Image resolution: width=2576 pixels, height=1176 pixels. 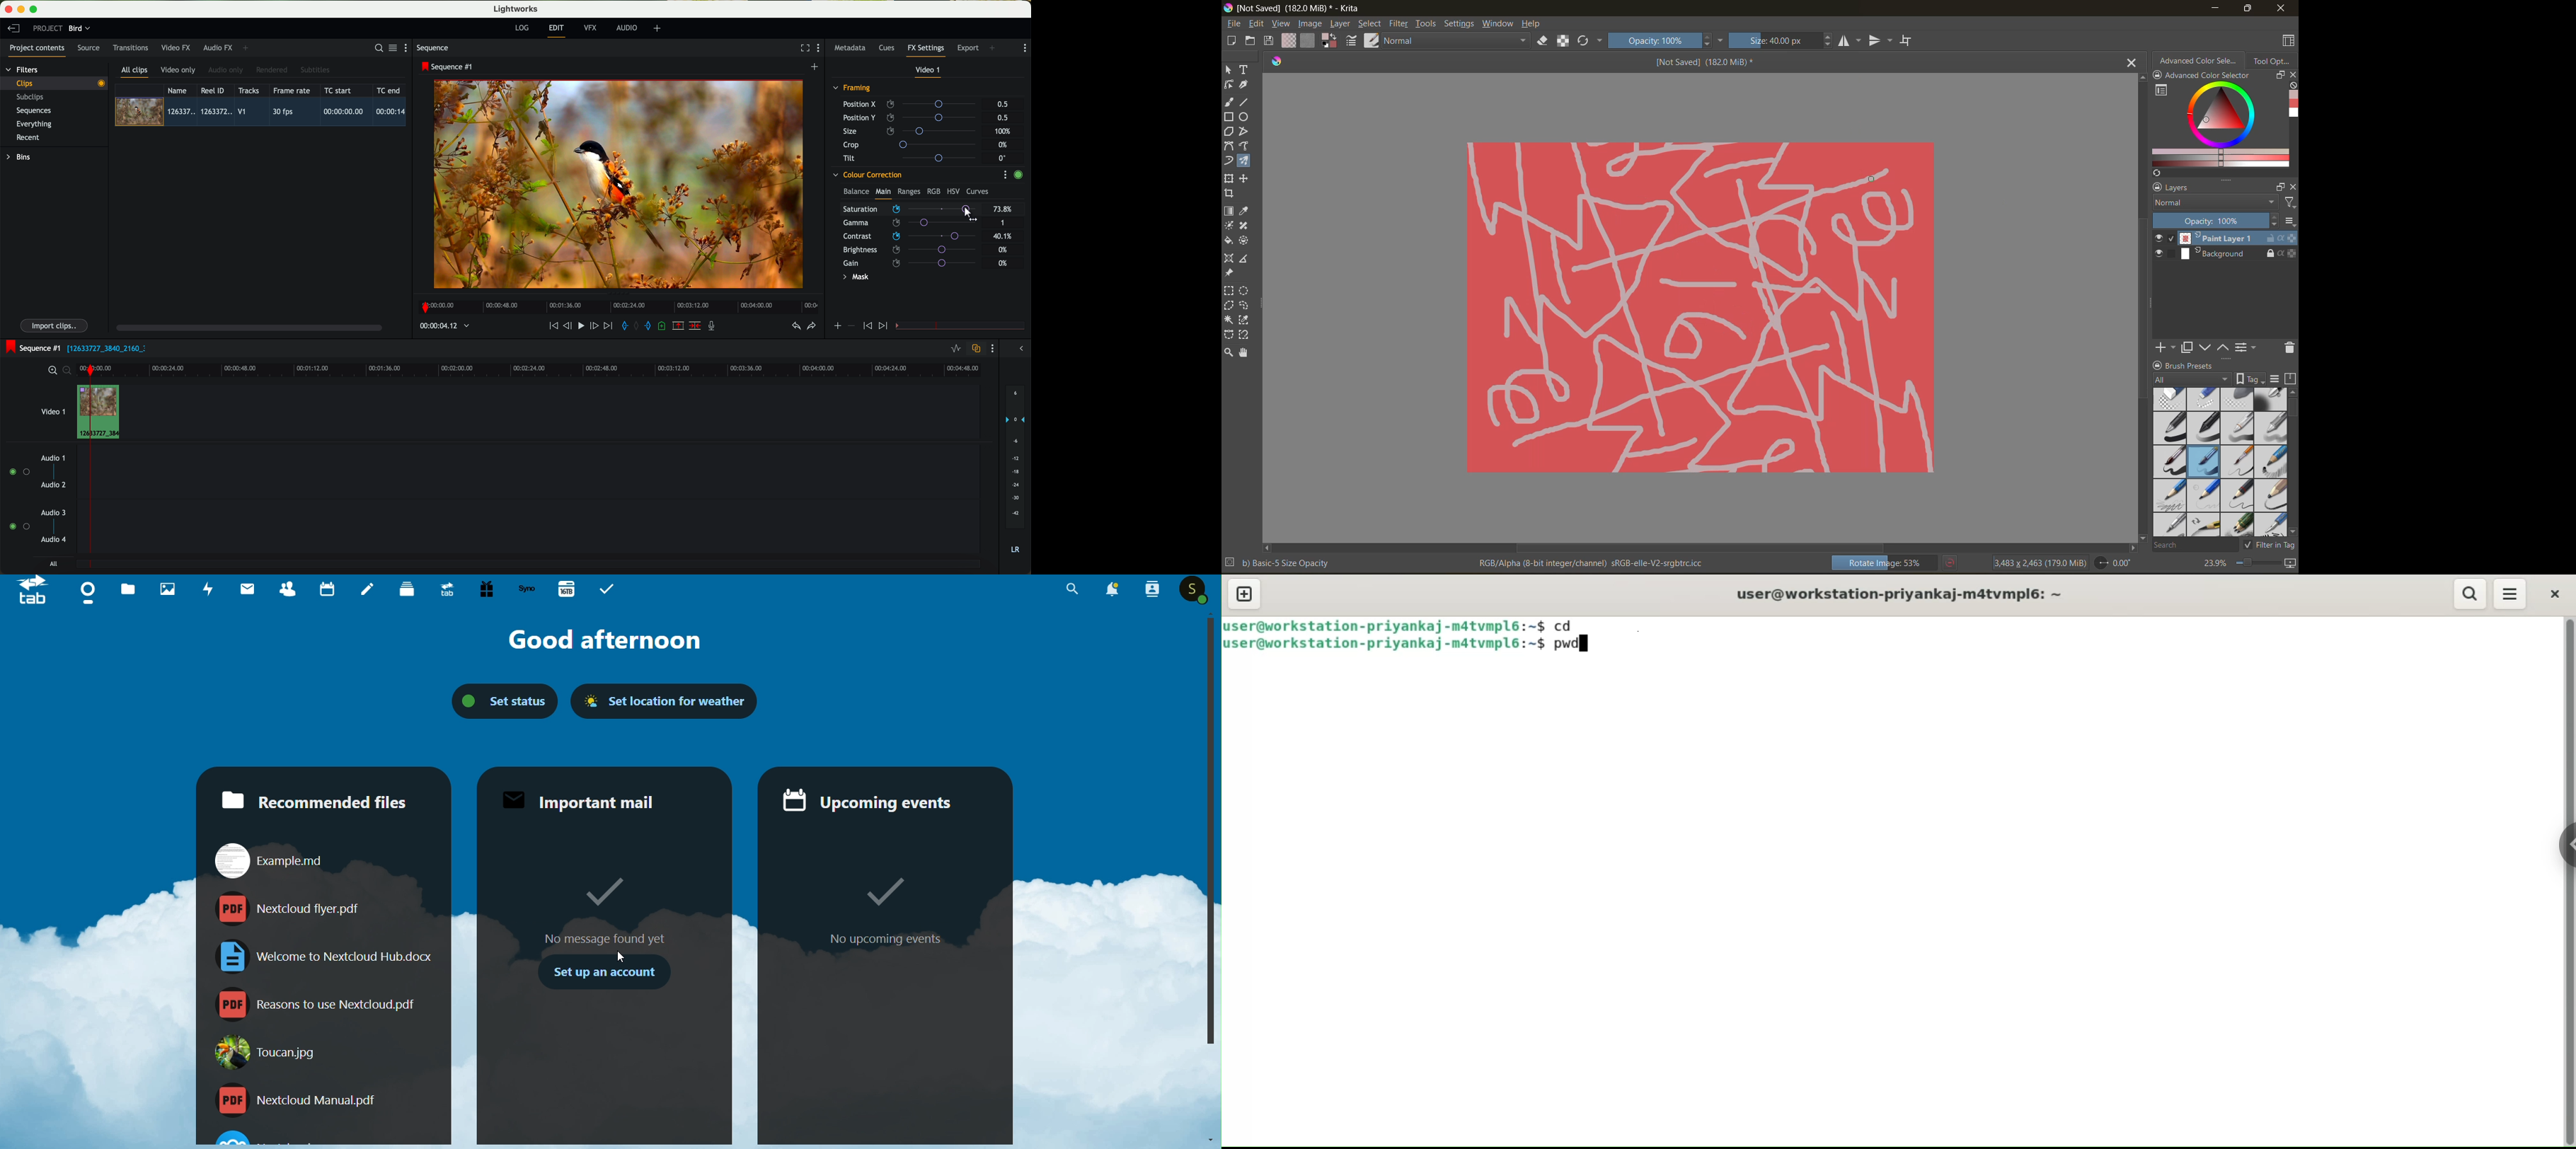 I want to click on file, so click(x=1236, y=24).